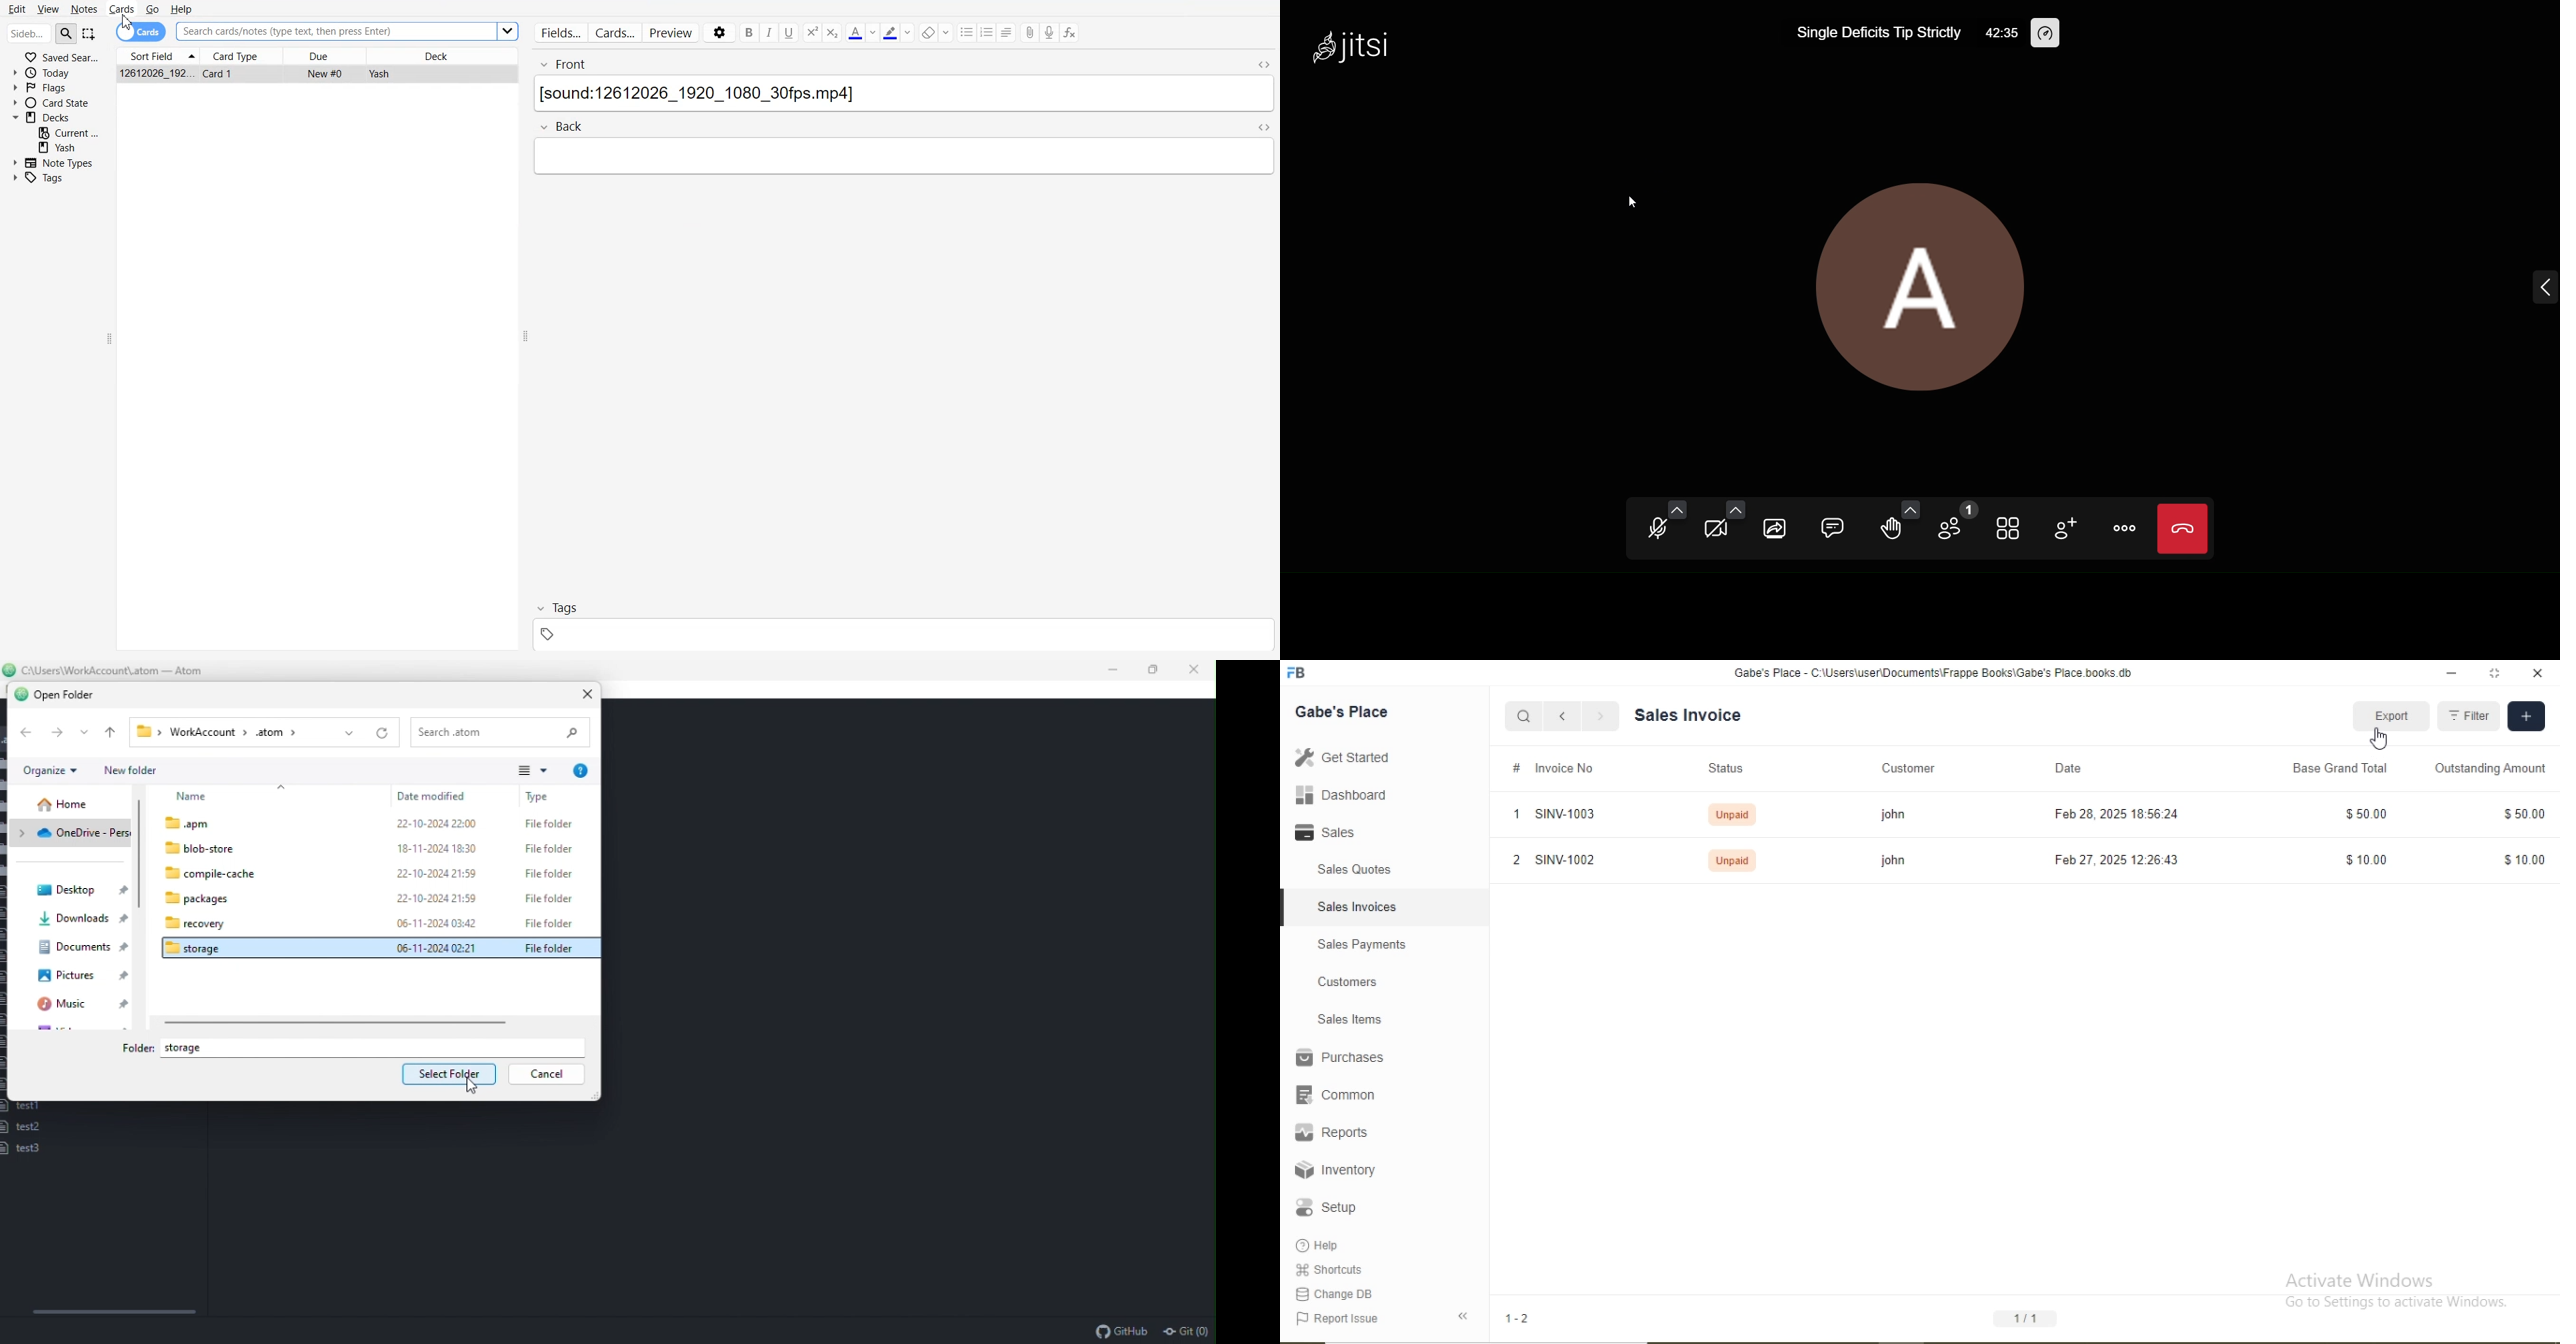  Describe the element at coordinates (85, 1007) in the screenshot. I see `Music` at that location.